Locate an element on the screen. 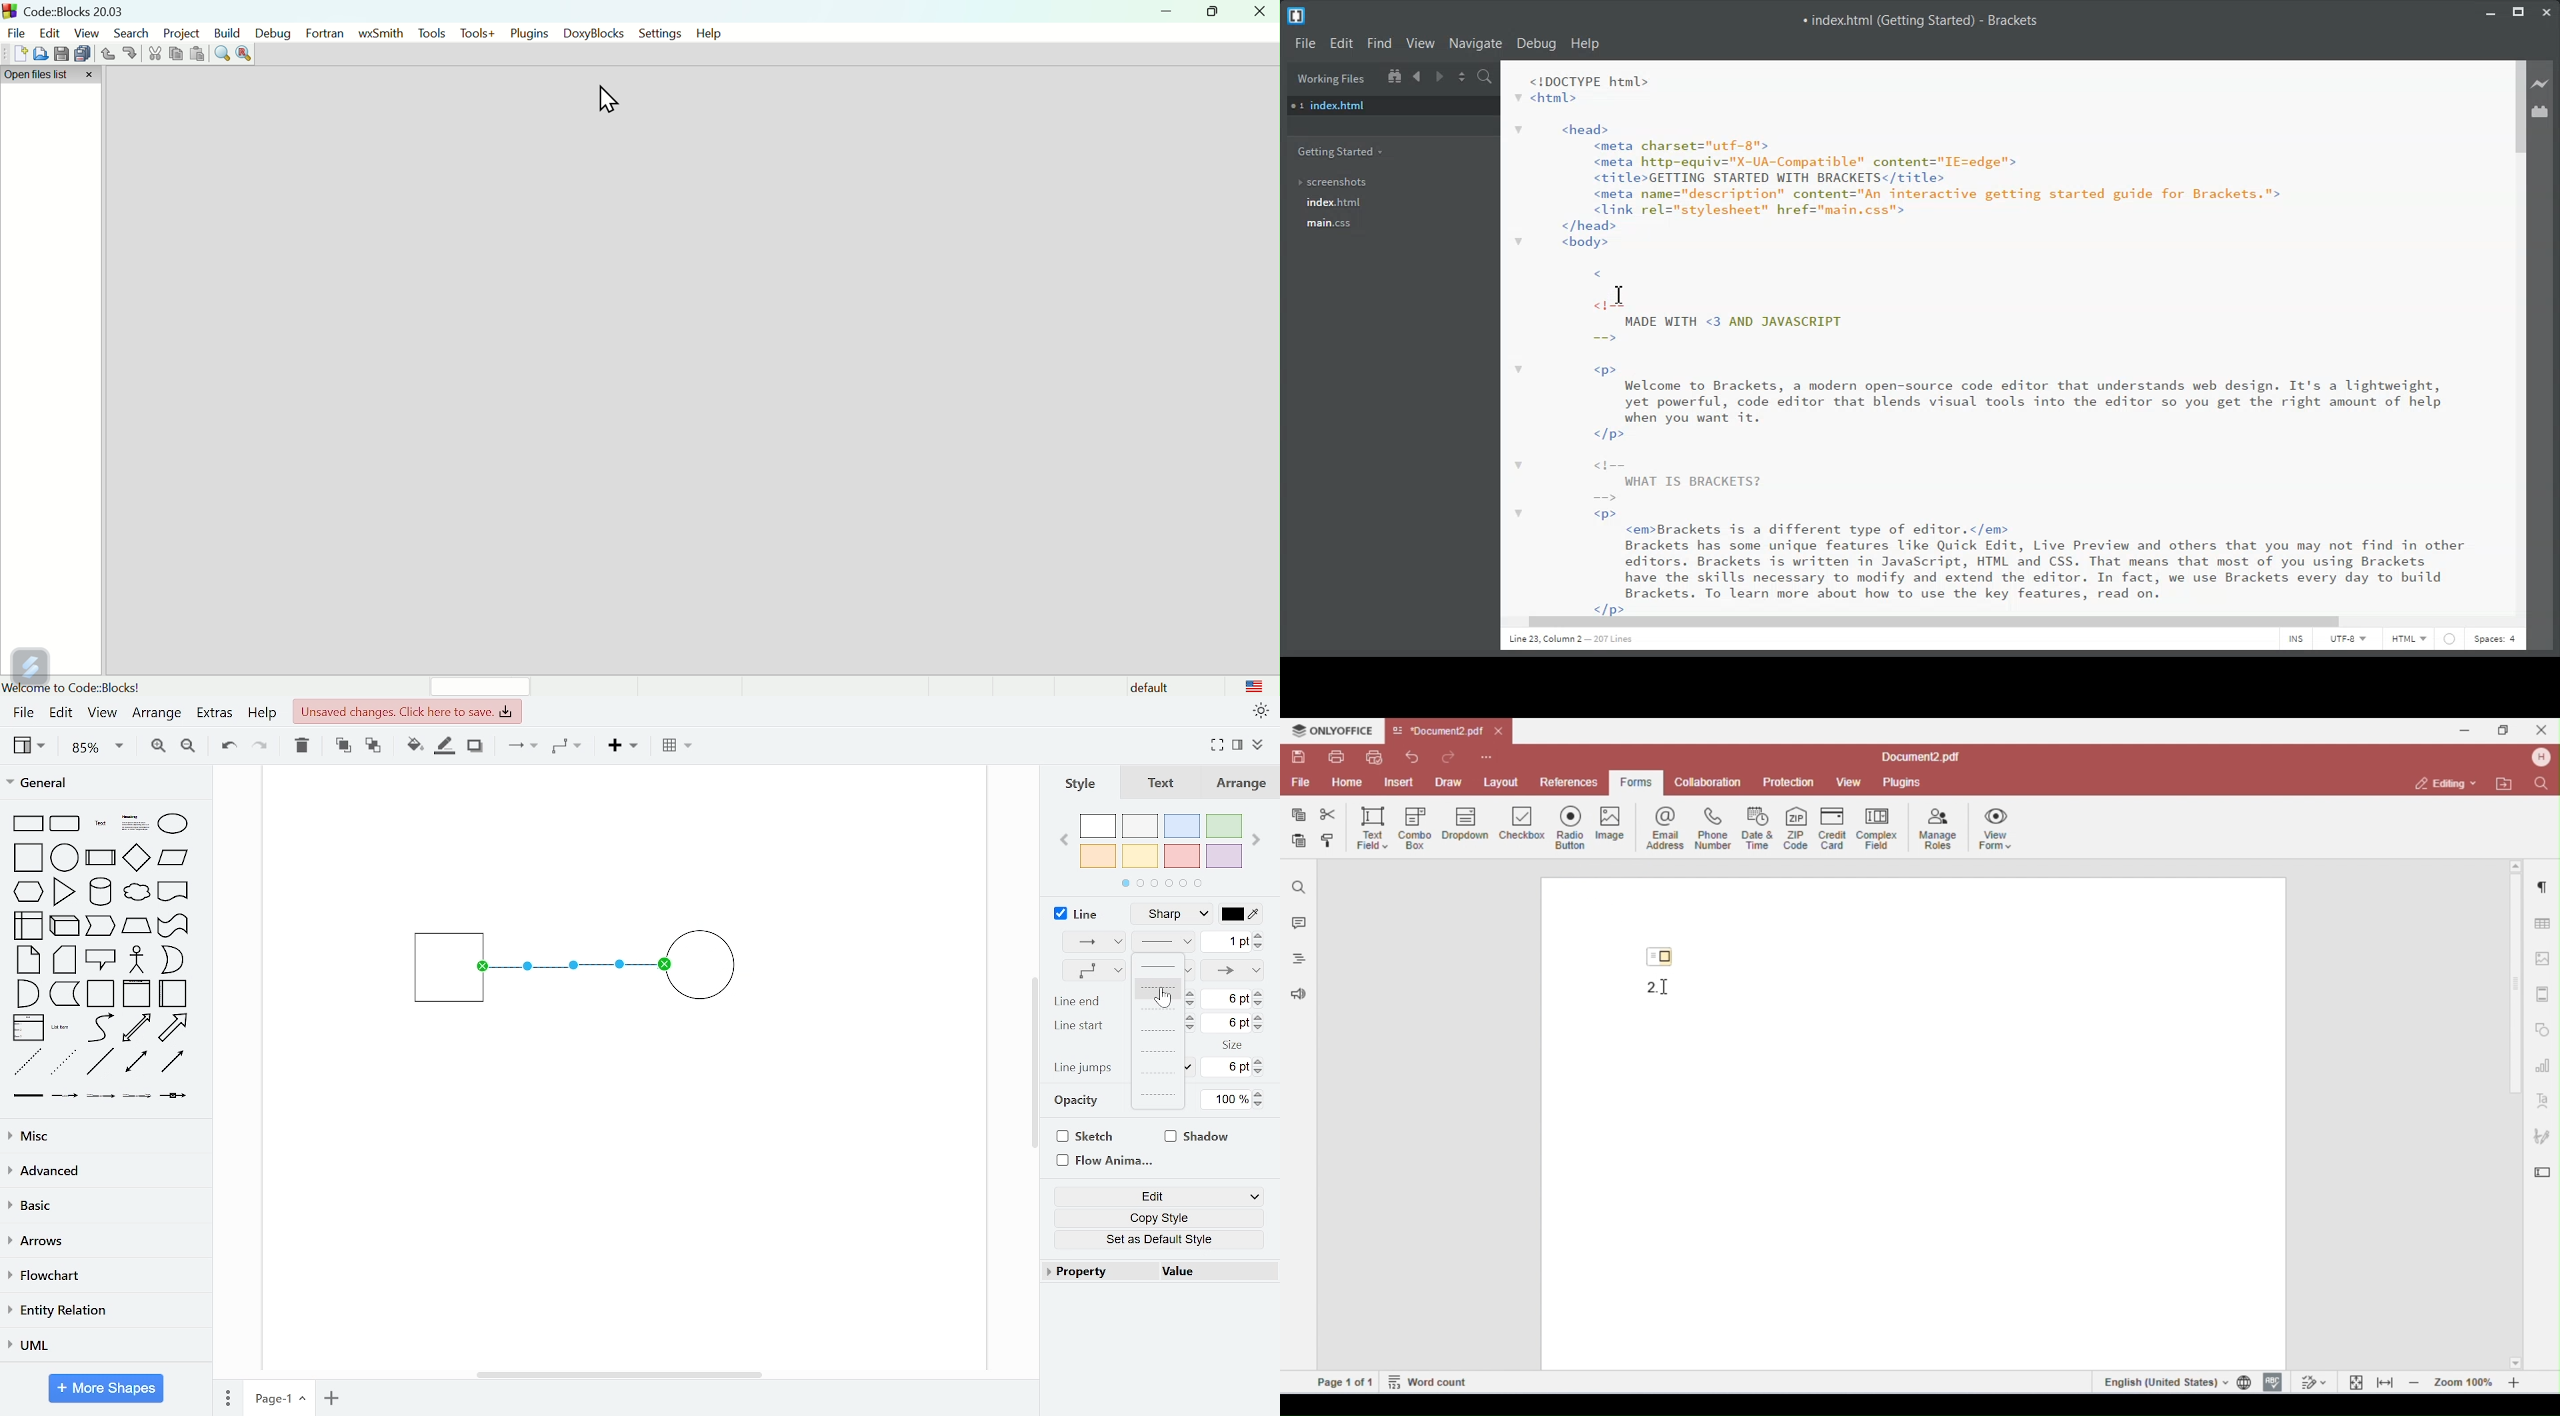 Image resolution: width=2576 pixels, height=1428 pixels. square is located at coordinates (30, 859).